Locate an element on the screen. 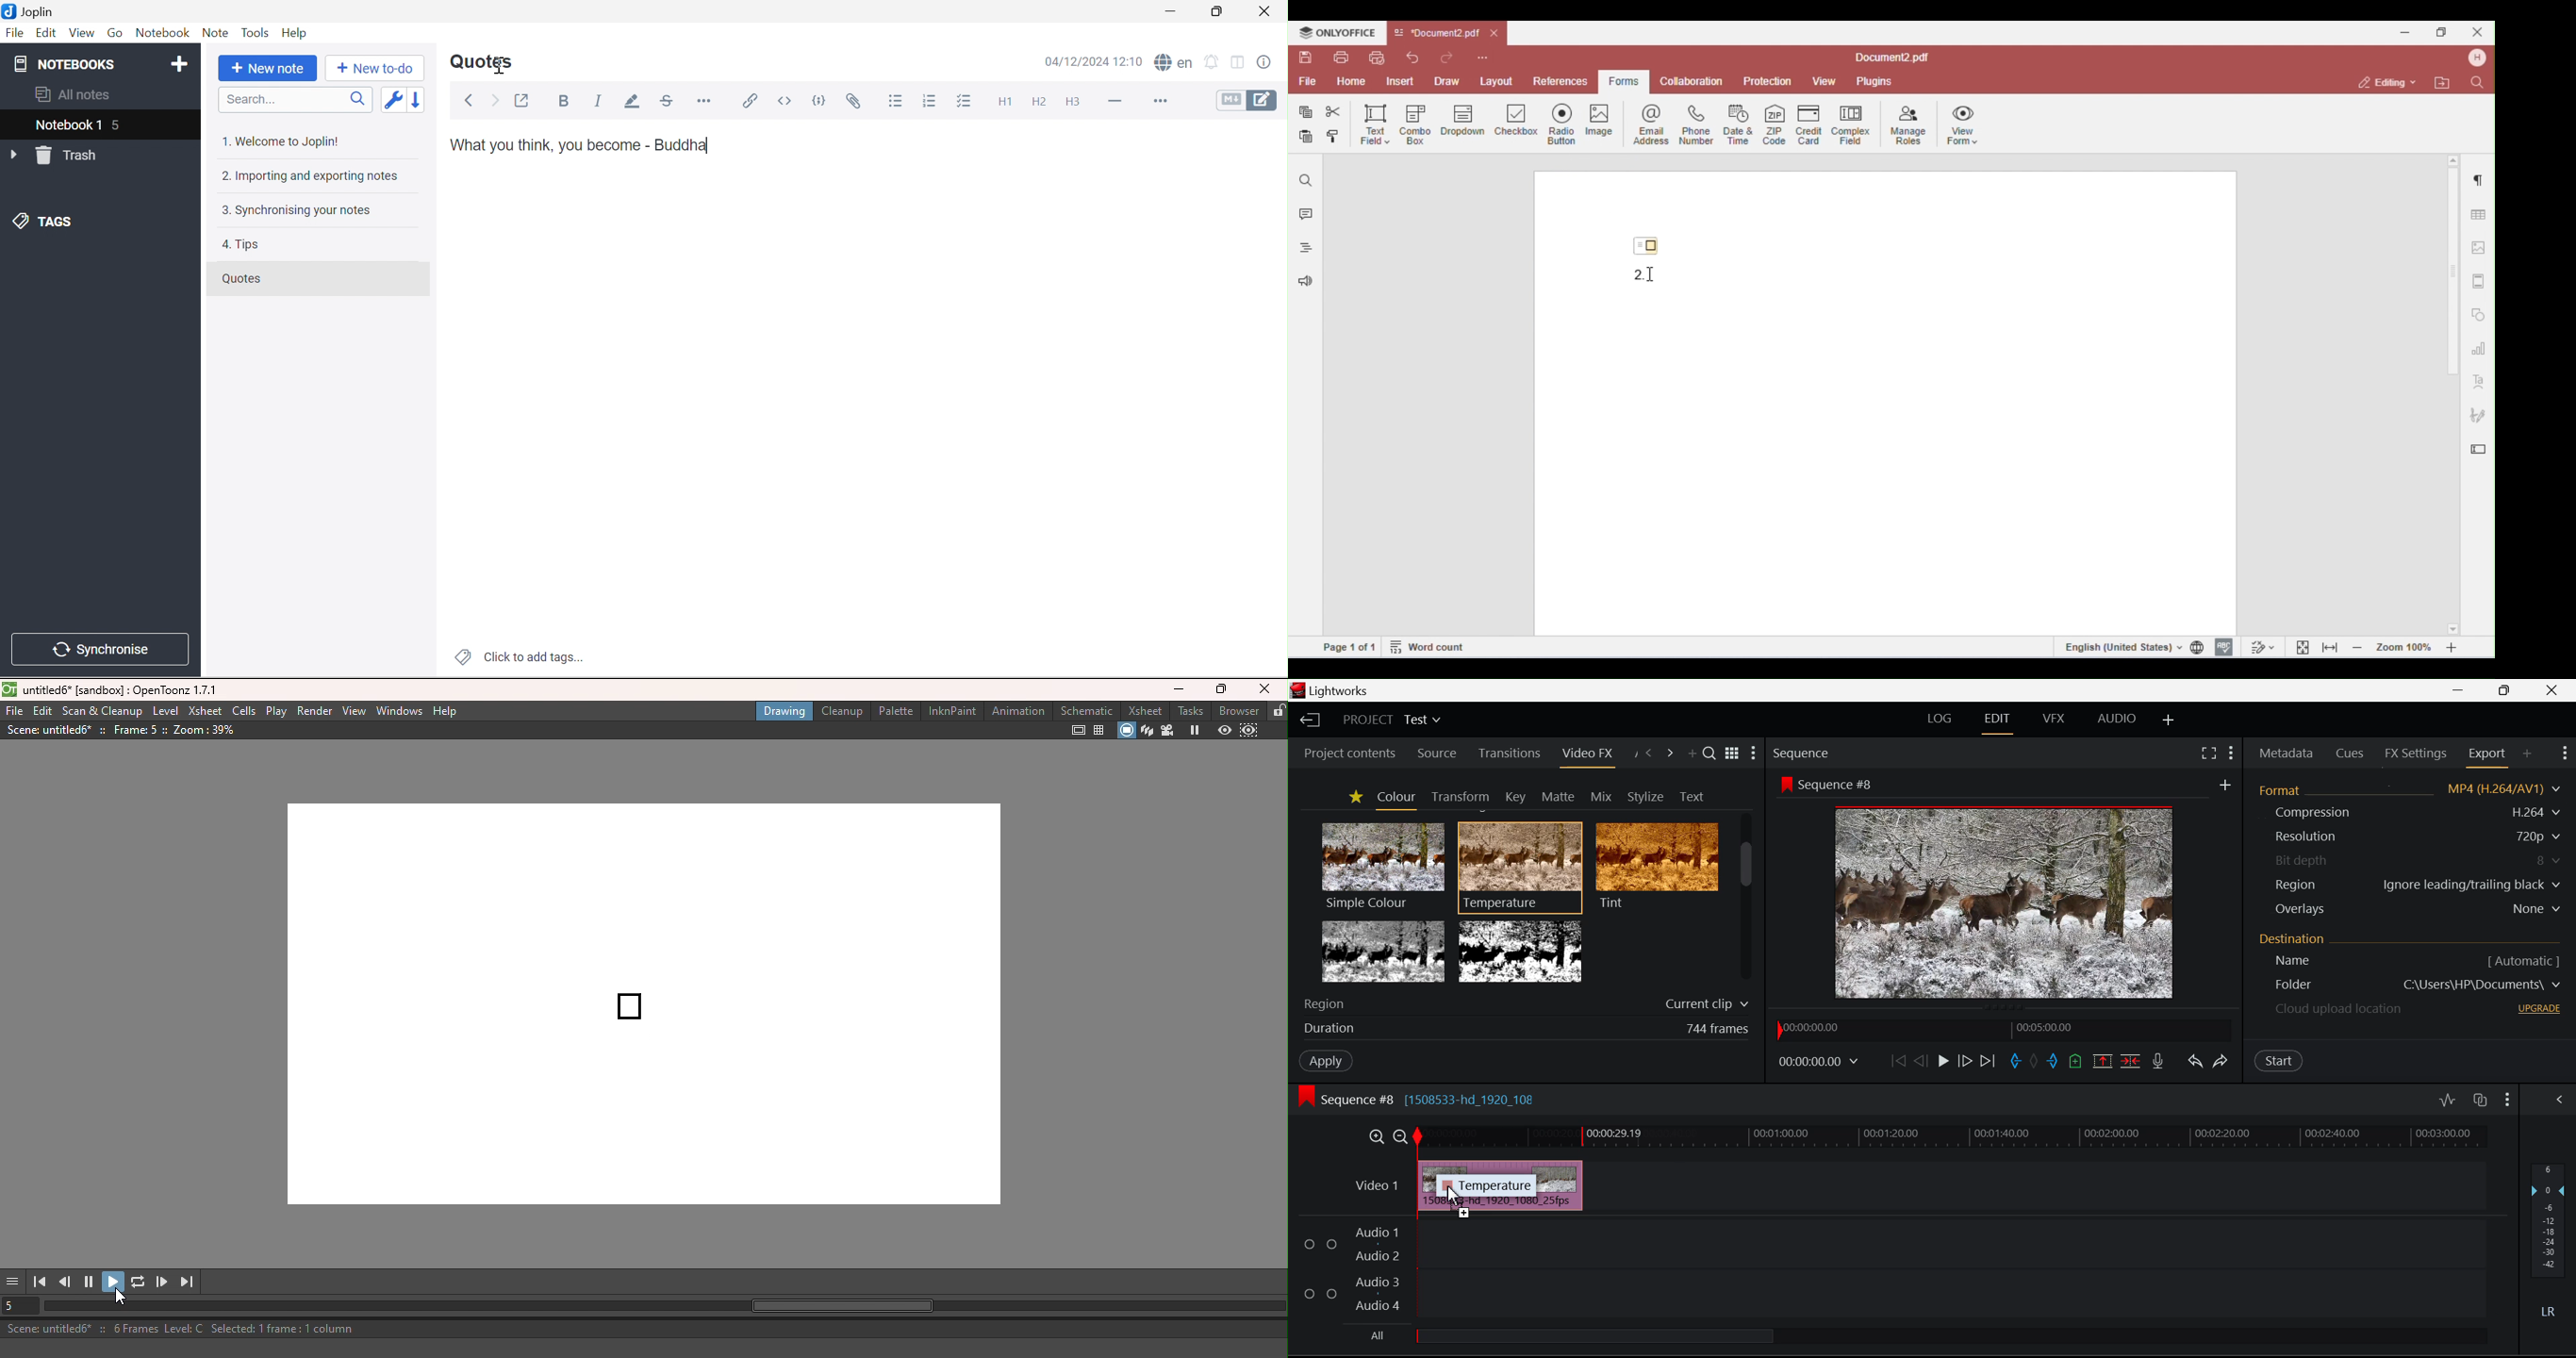 The width and height of the screenshot is (2576, 1372). Search is located at coordinates (297, 101).